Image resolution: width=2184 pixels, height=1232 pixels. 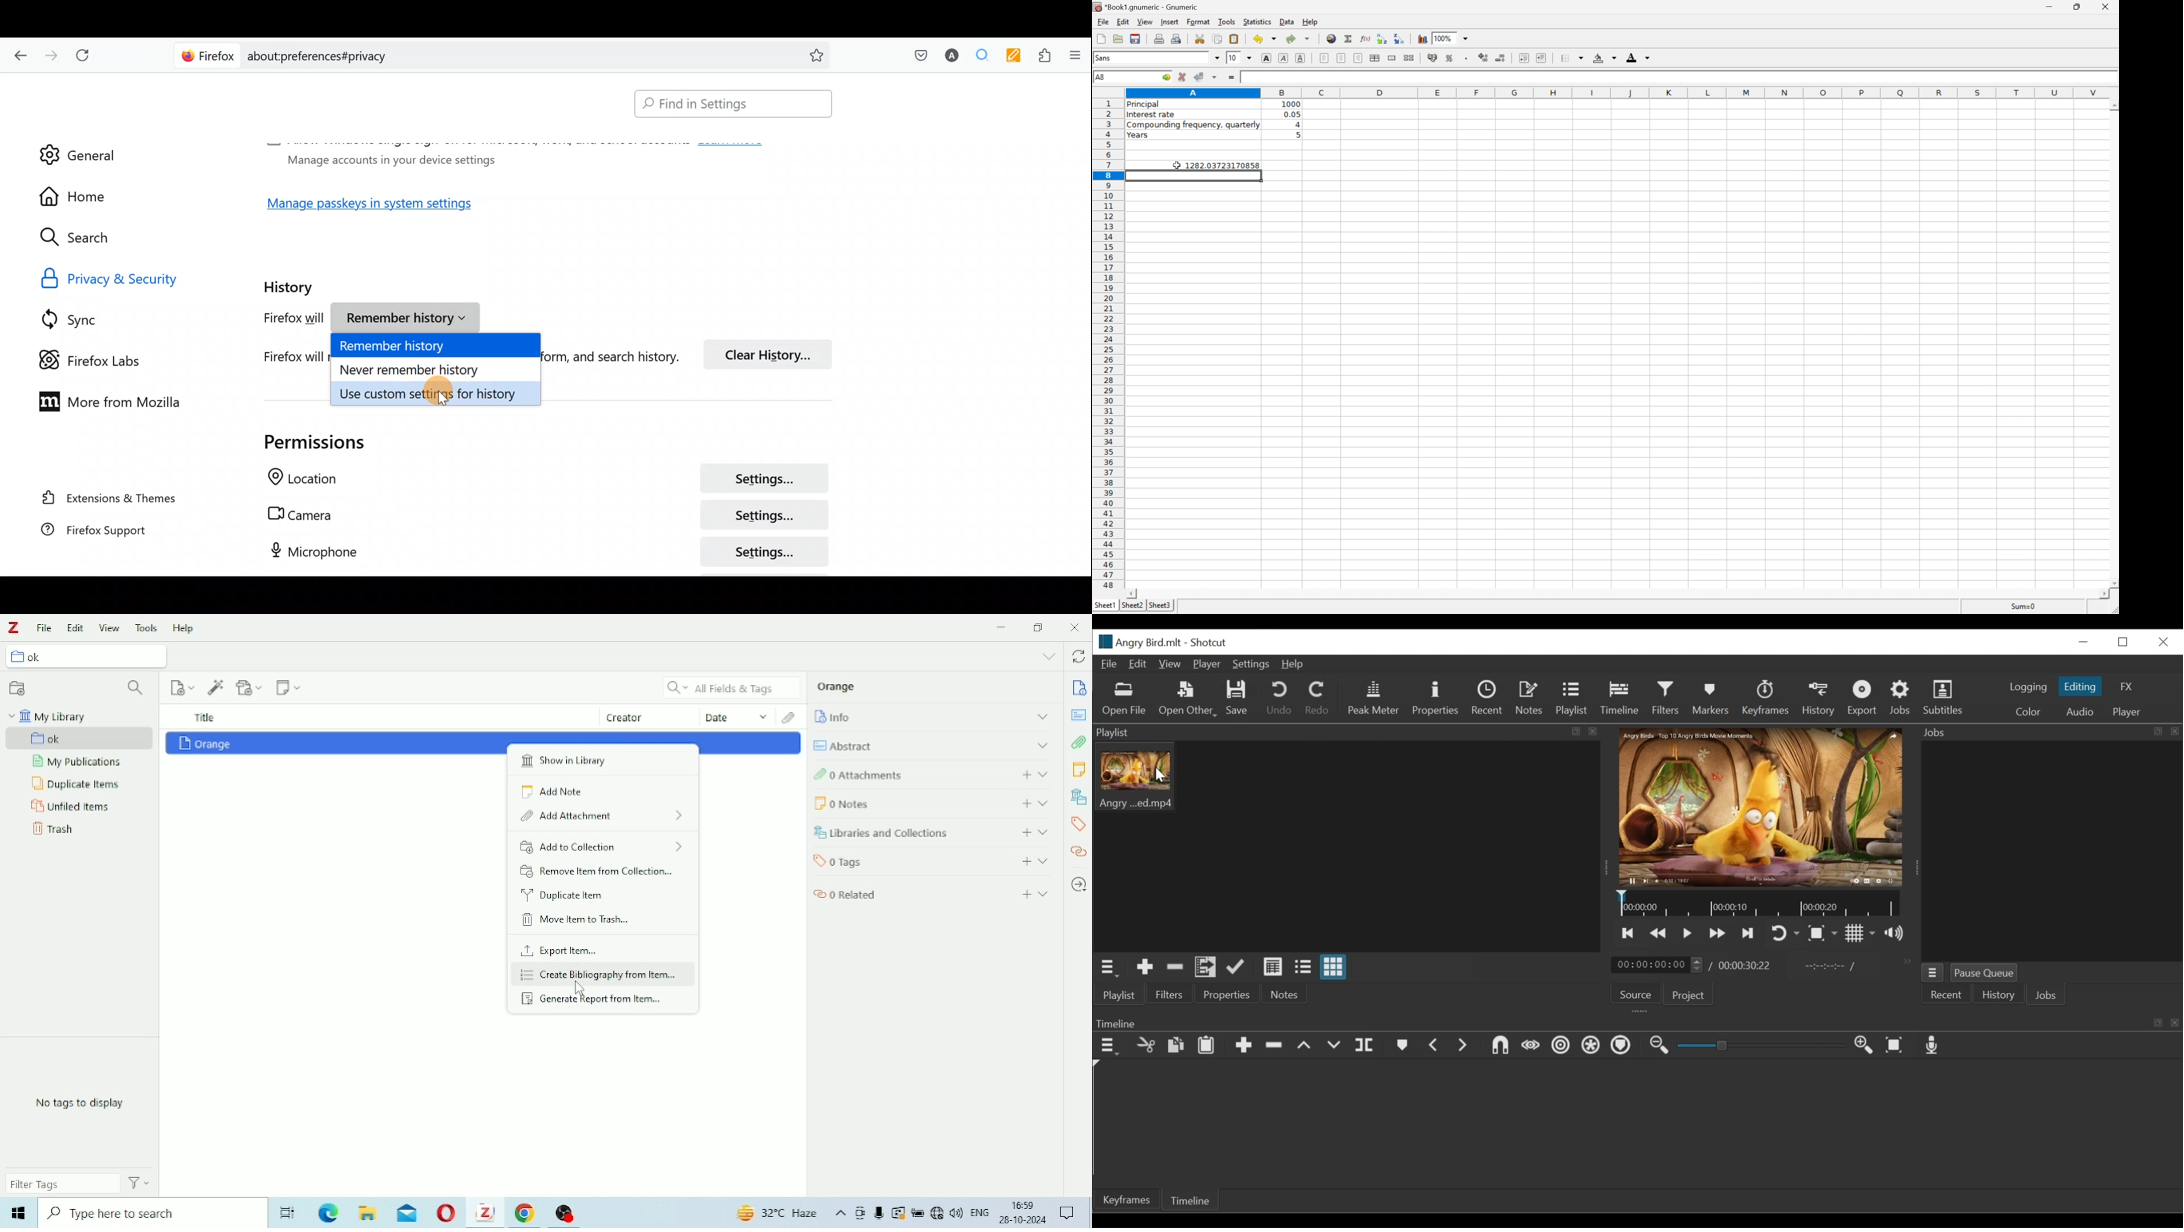 I want to click on Source, so click(x=1638, y=993).